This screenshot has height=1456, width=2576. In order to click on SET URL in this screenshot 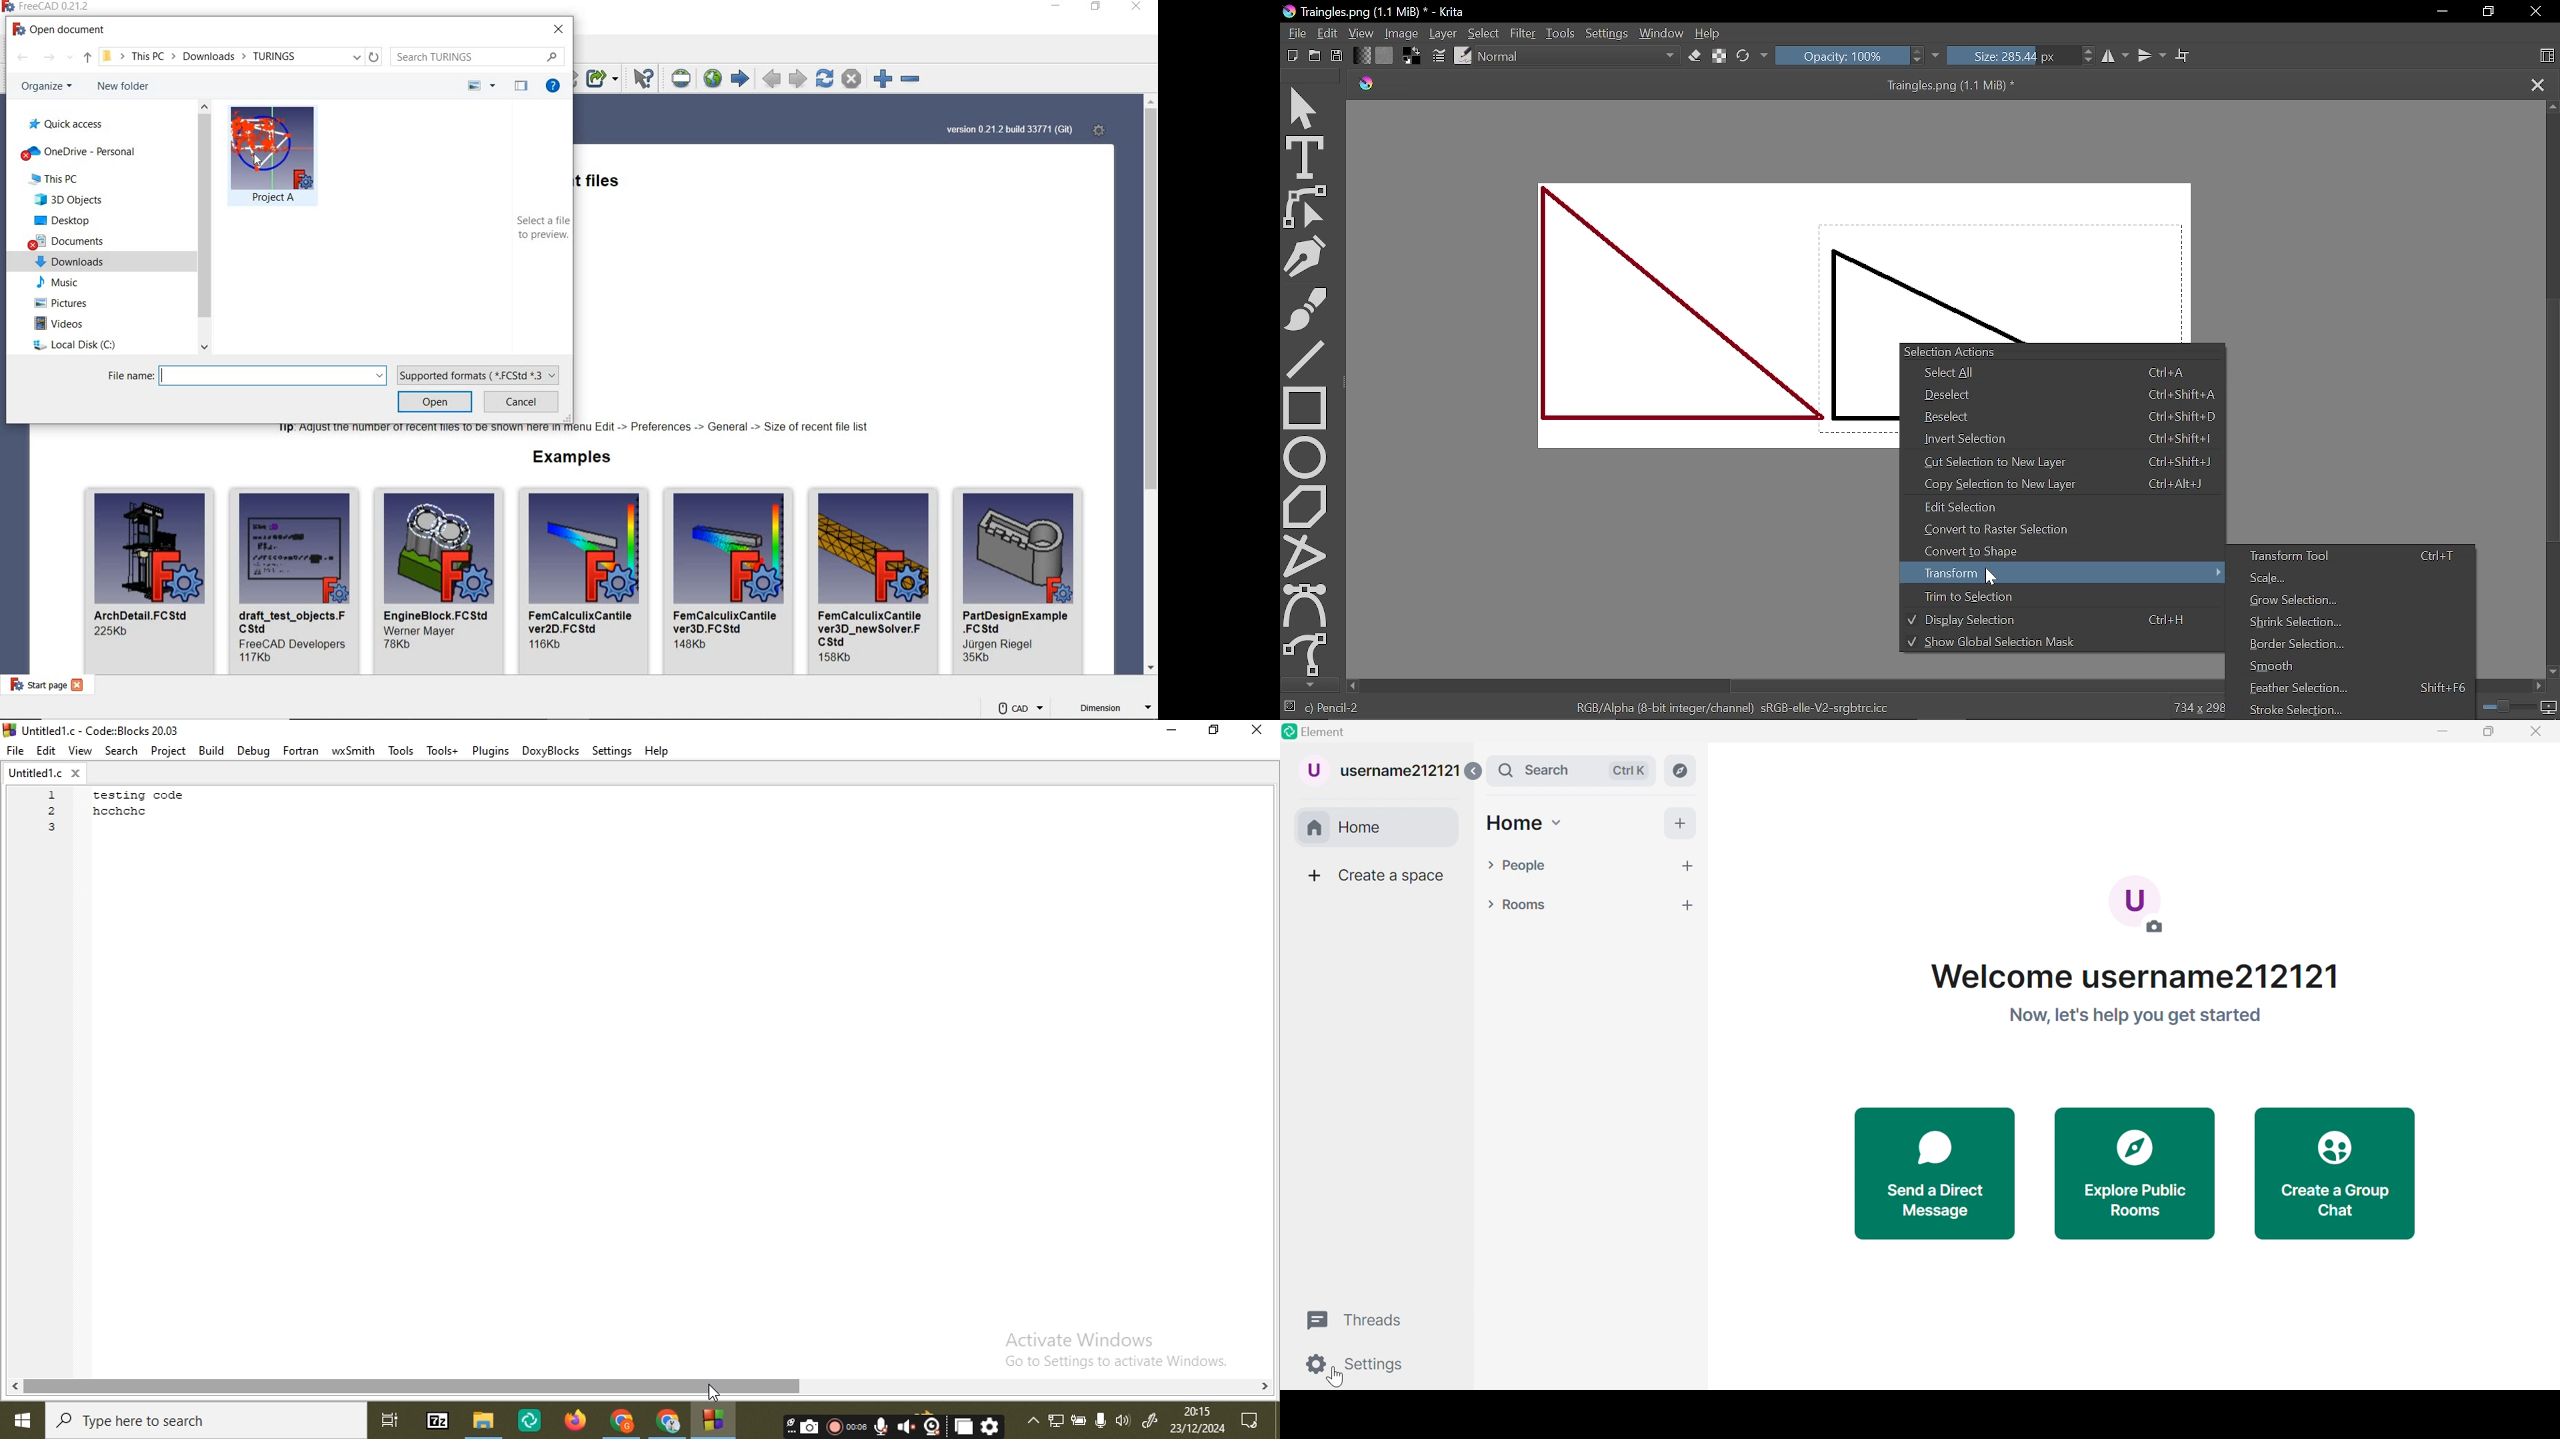, I will do `click(683, 79)`.